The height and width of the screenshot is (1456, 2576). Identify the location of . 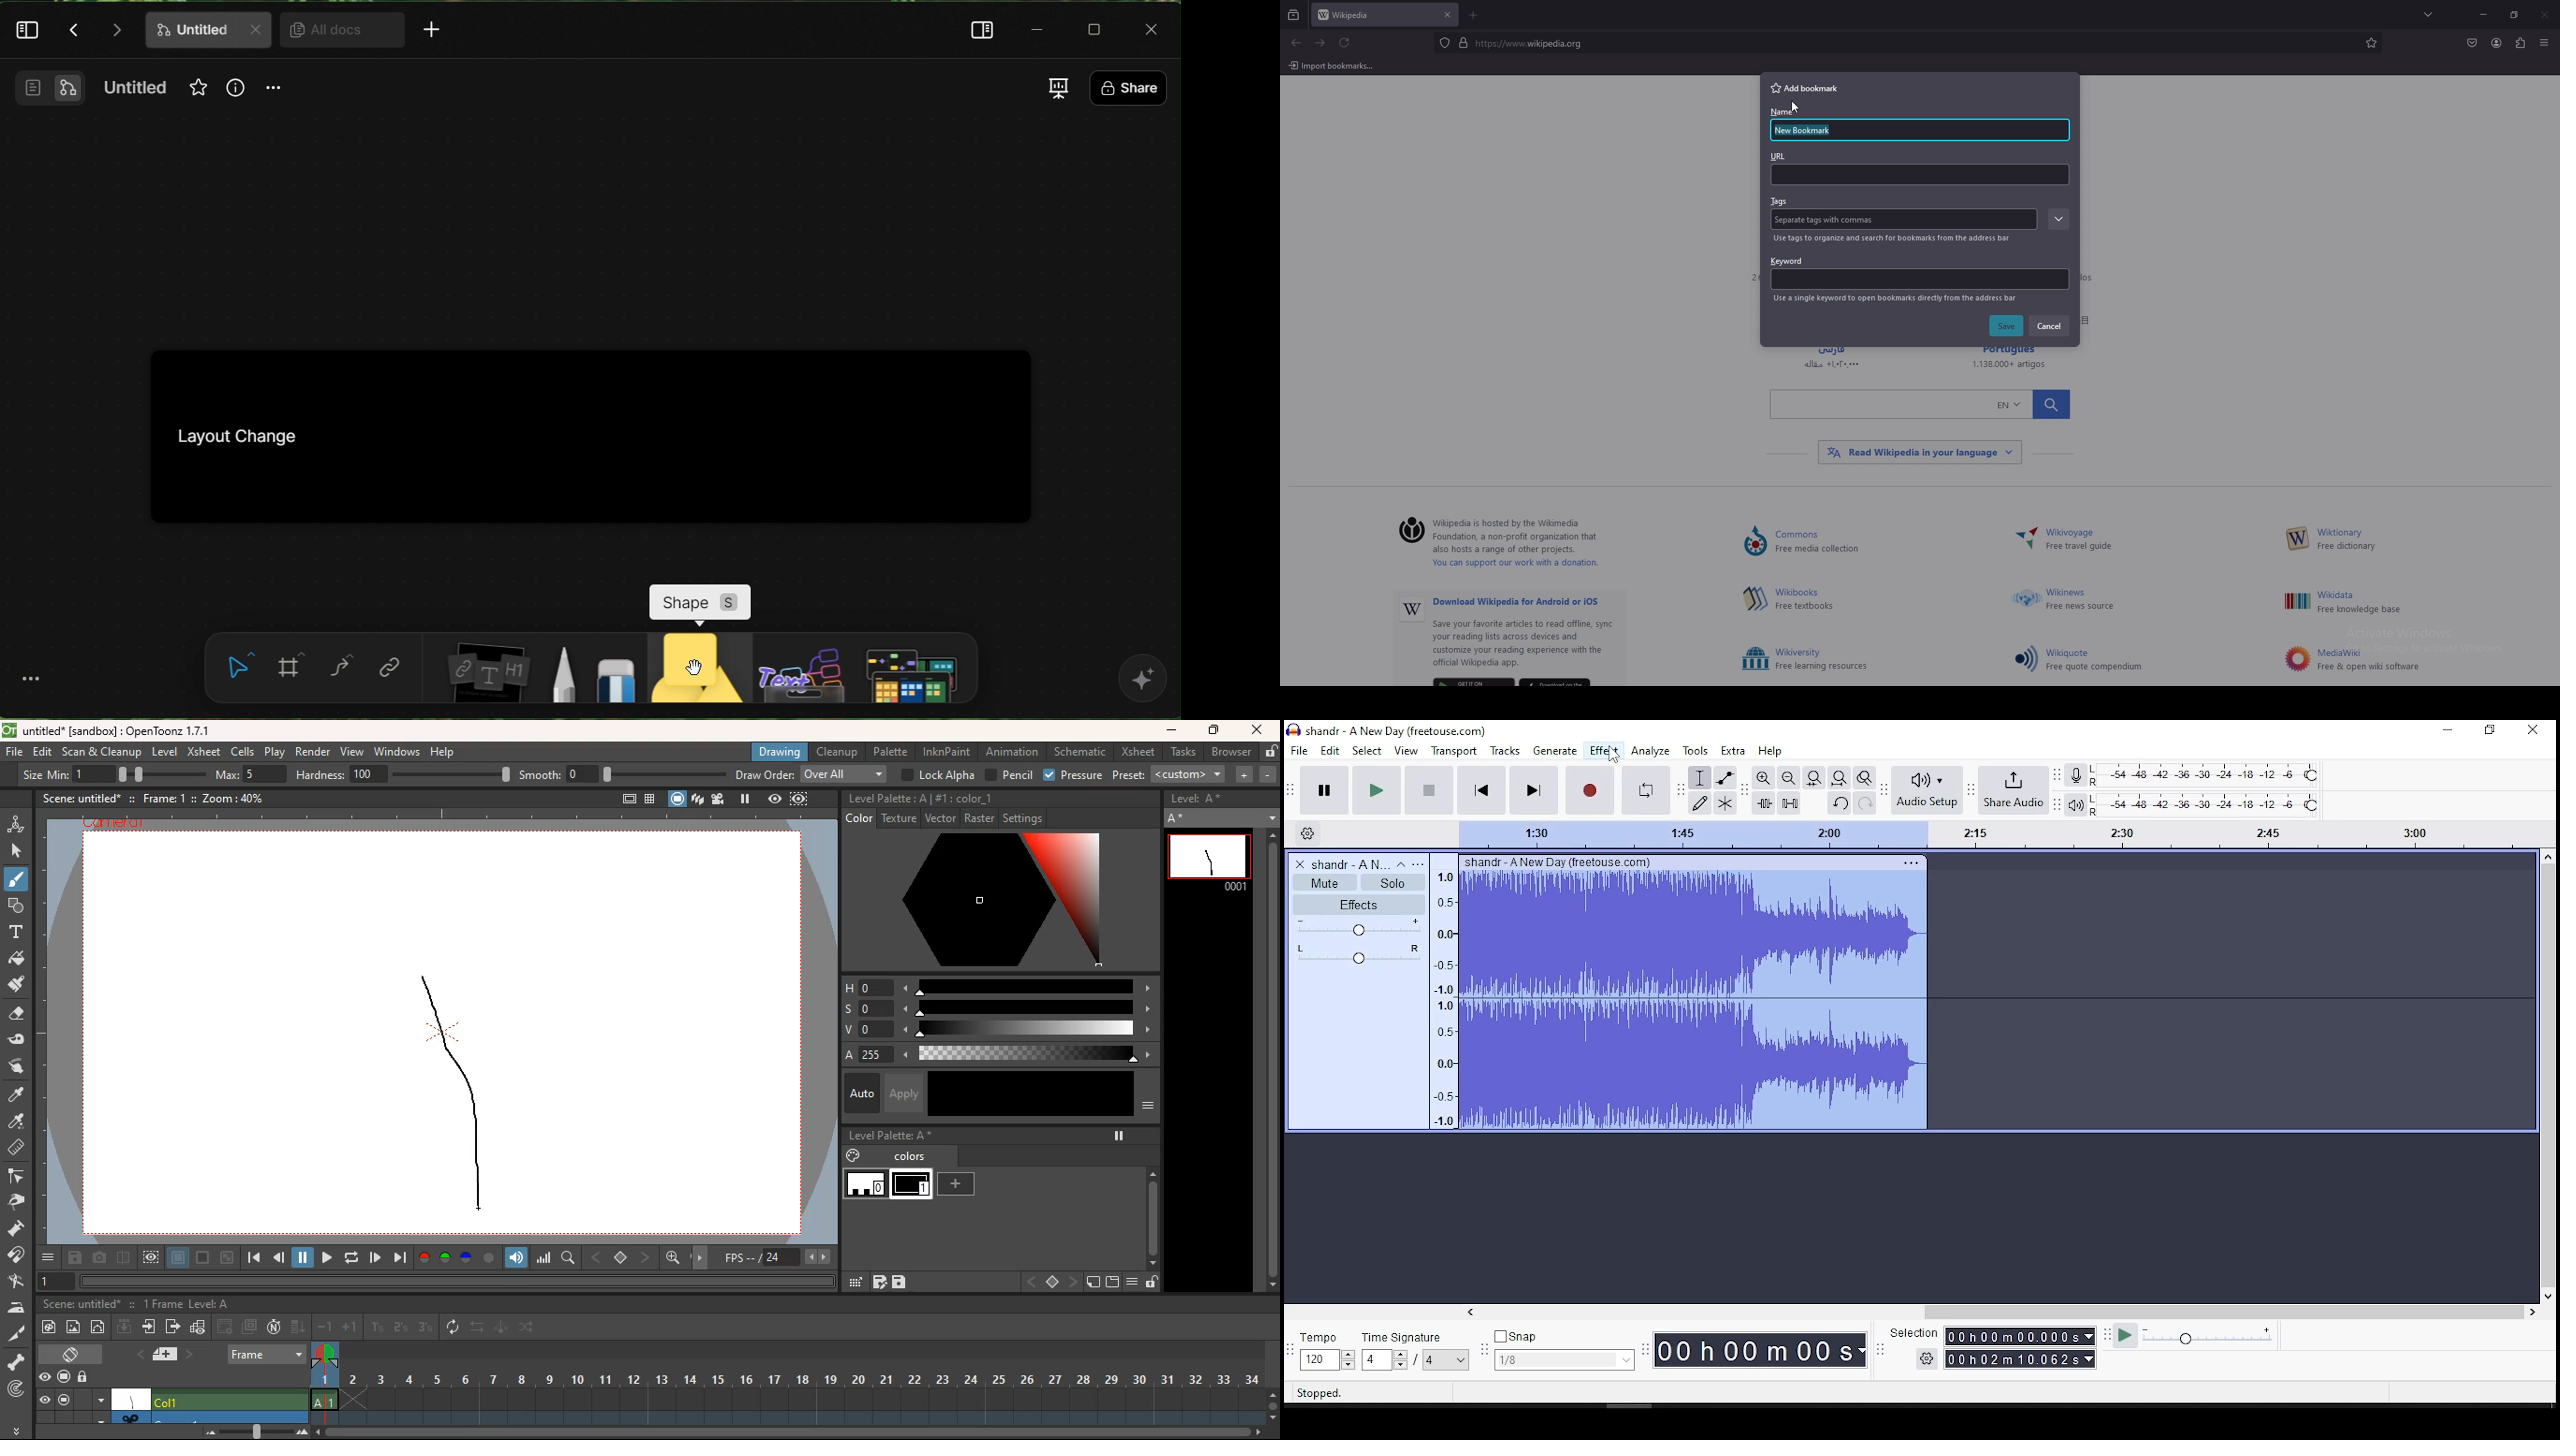
(2024, 541).